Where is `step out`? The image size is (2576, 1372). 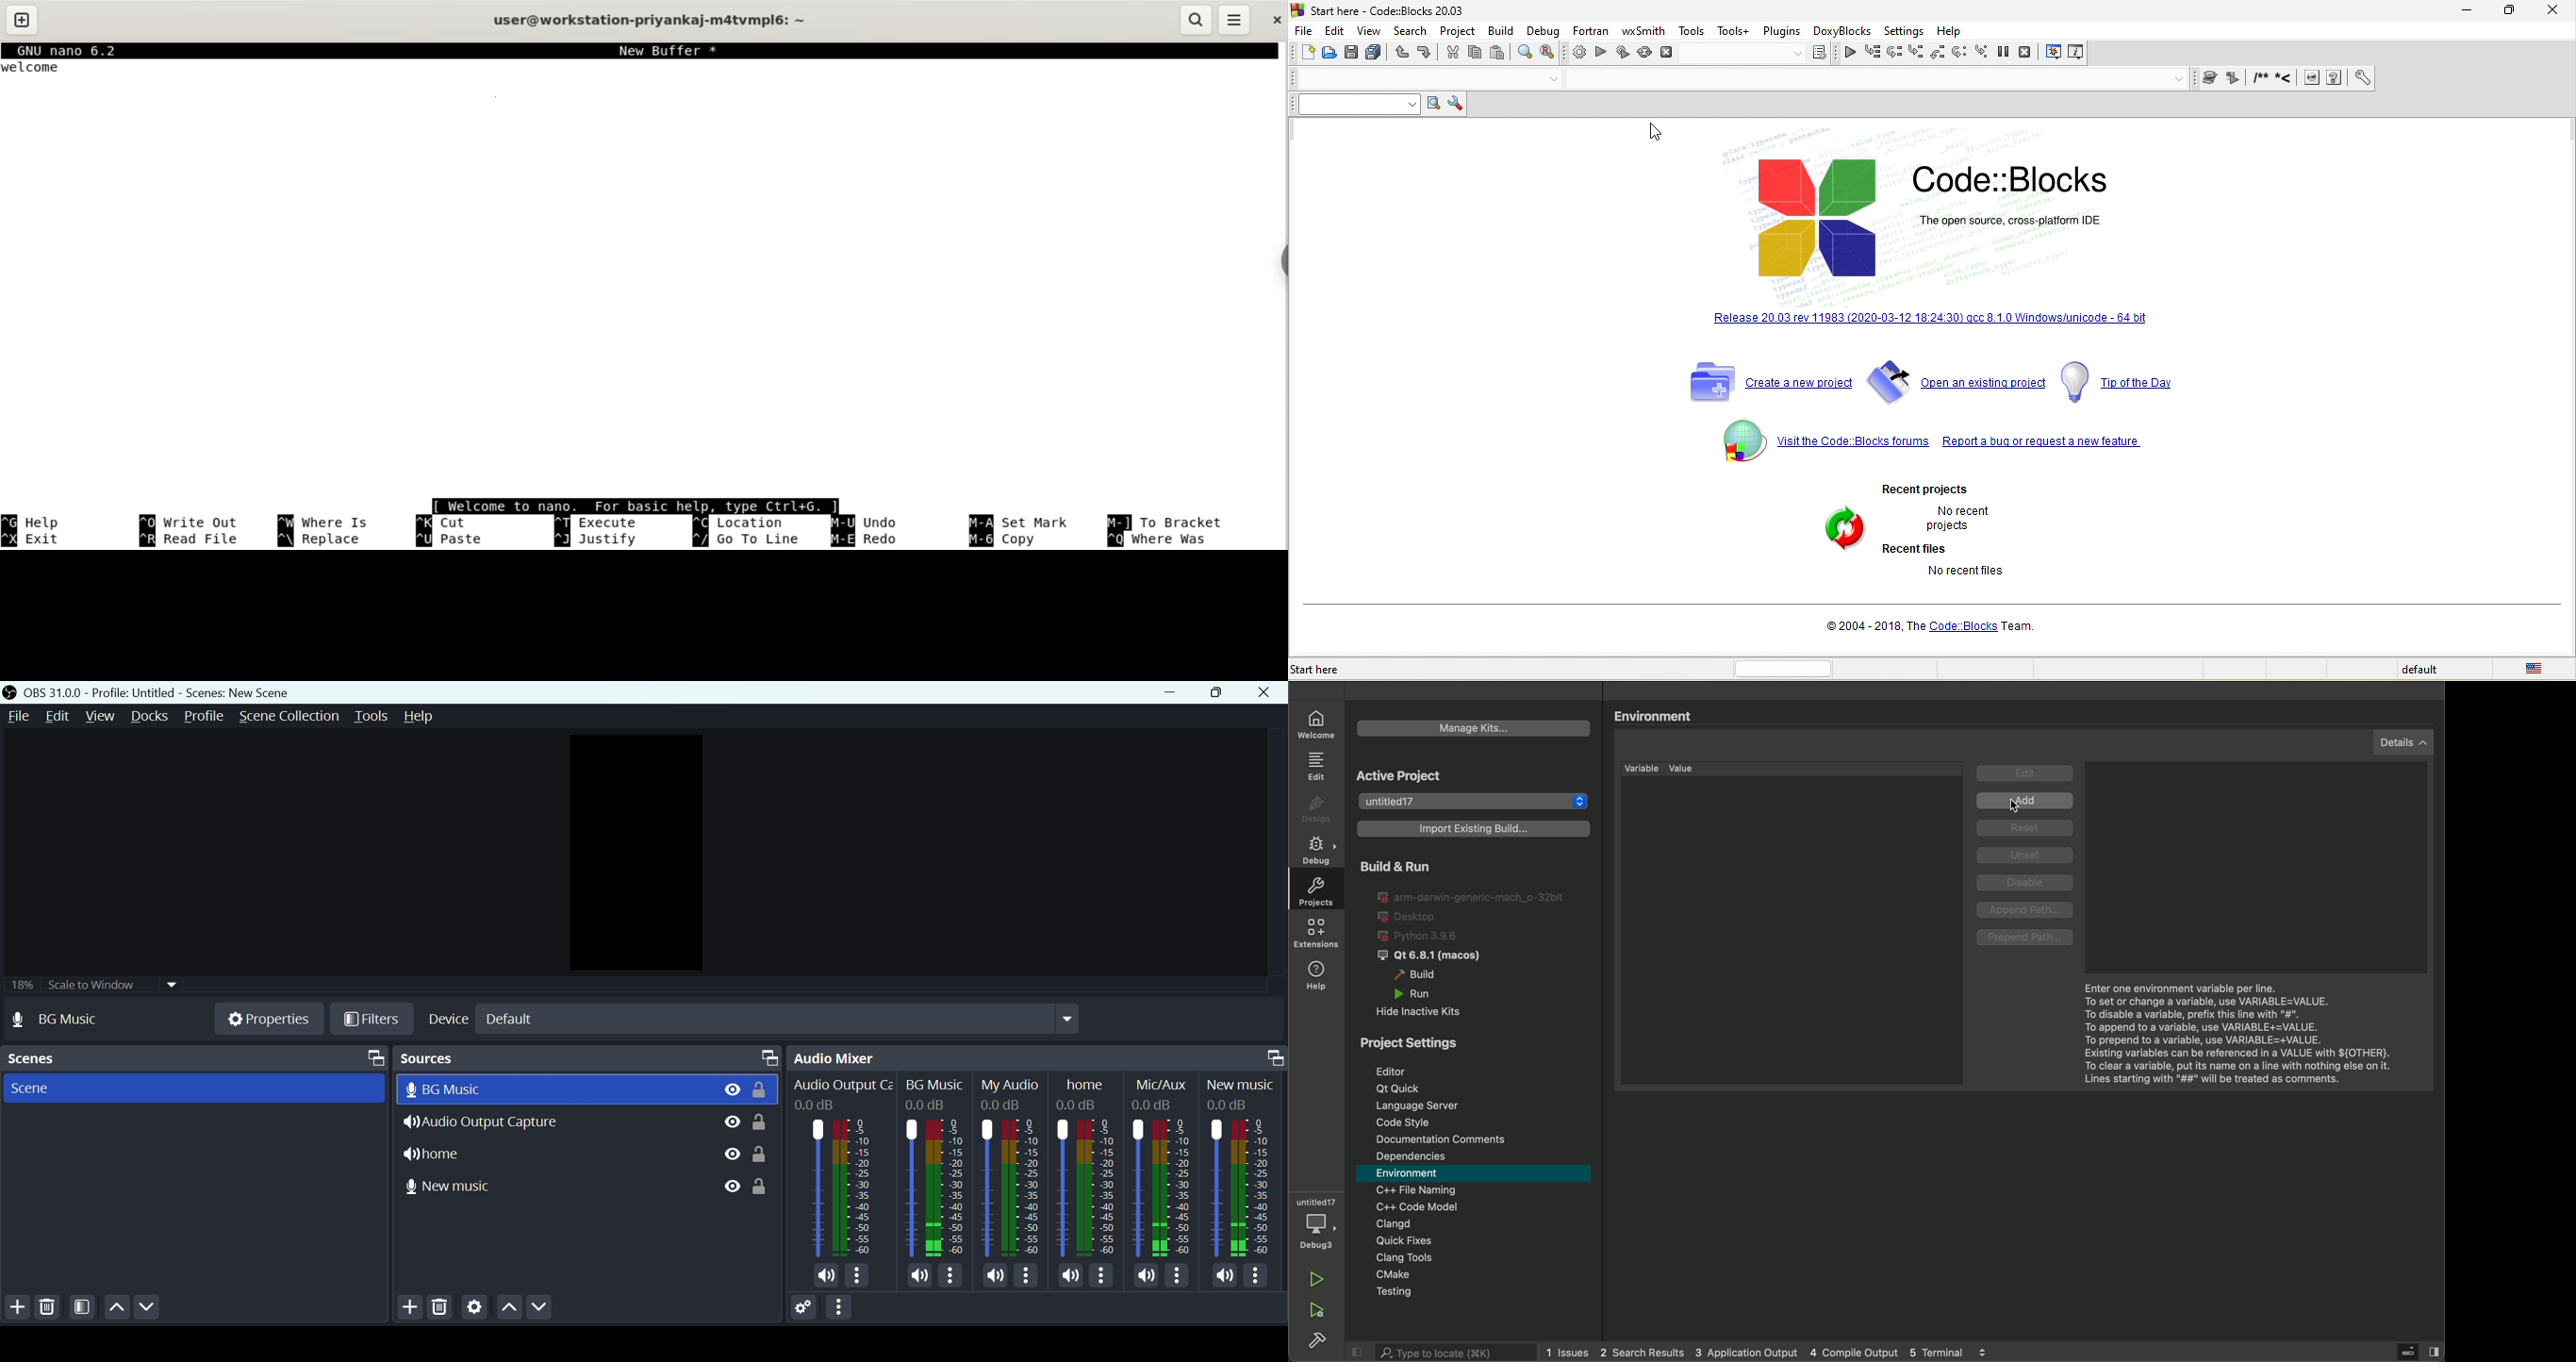
step out is located at coordinates (1938, 54).